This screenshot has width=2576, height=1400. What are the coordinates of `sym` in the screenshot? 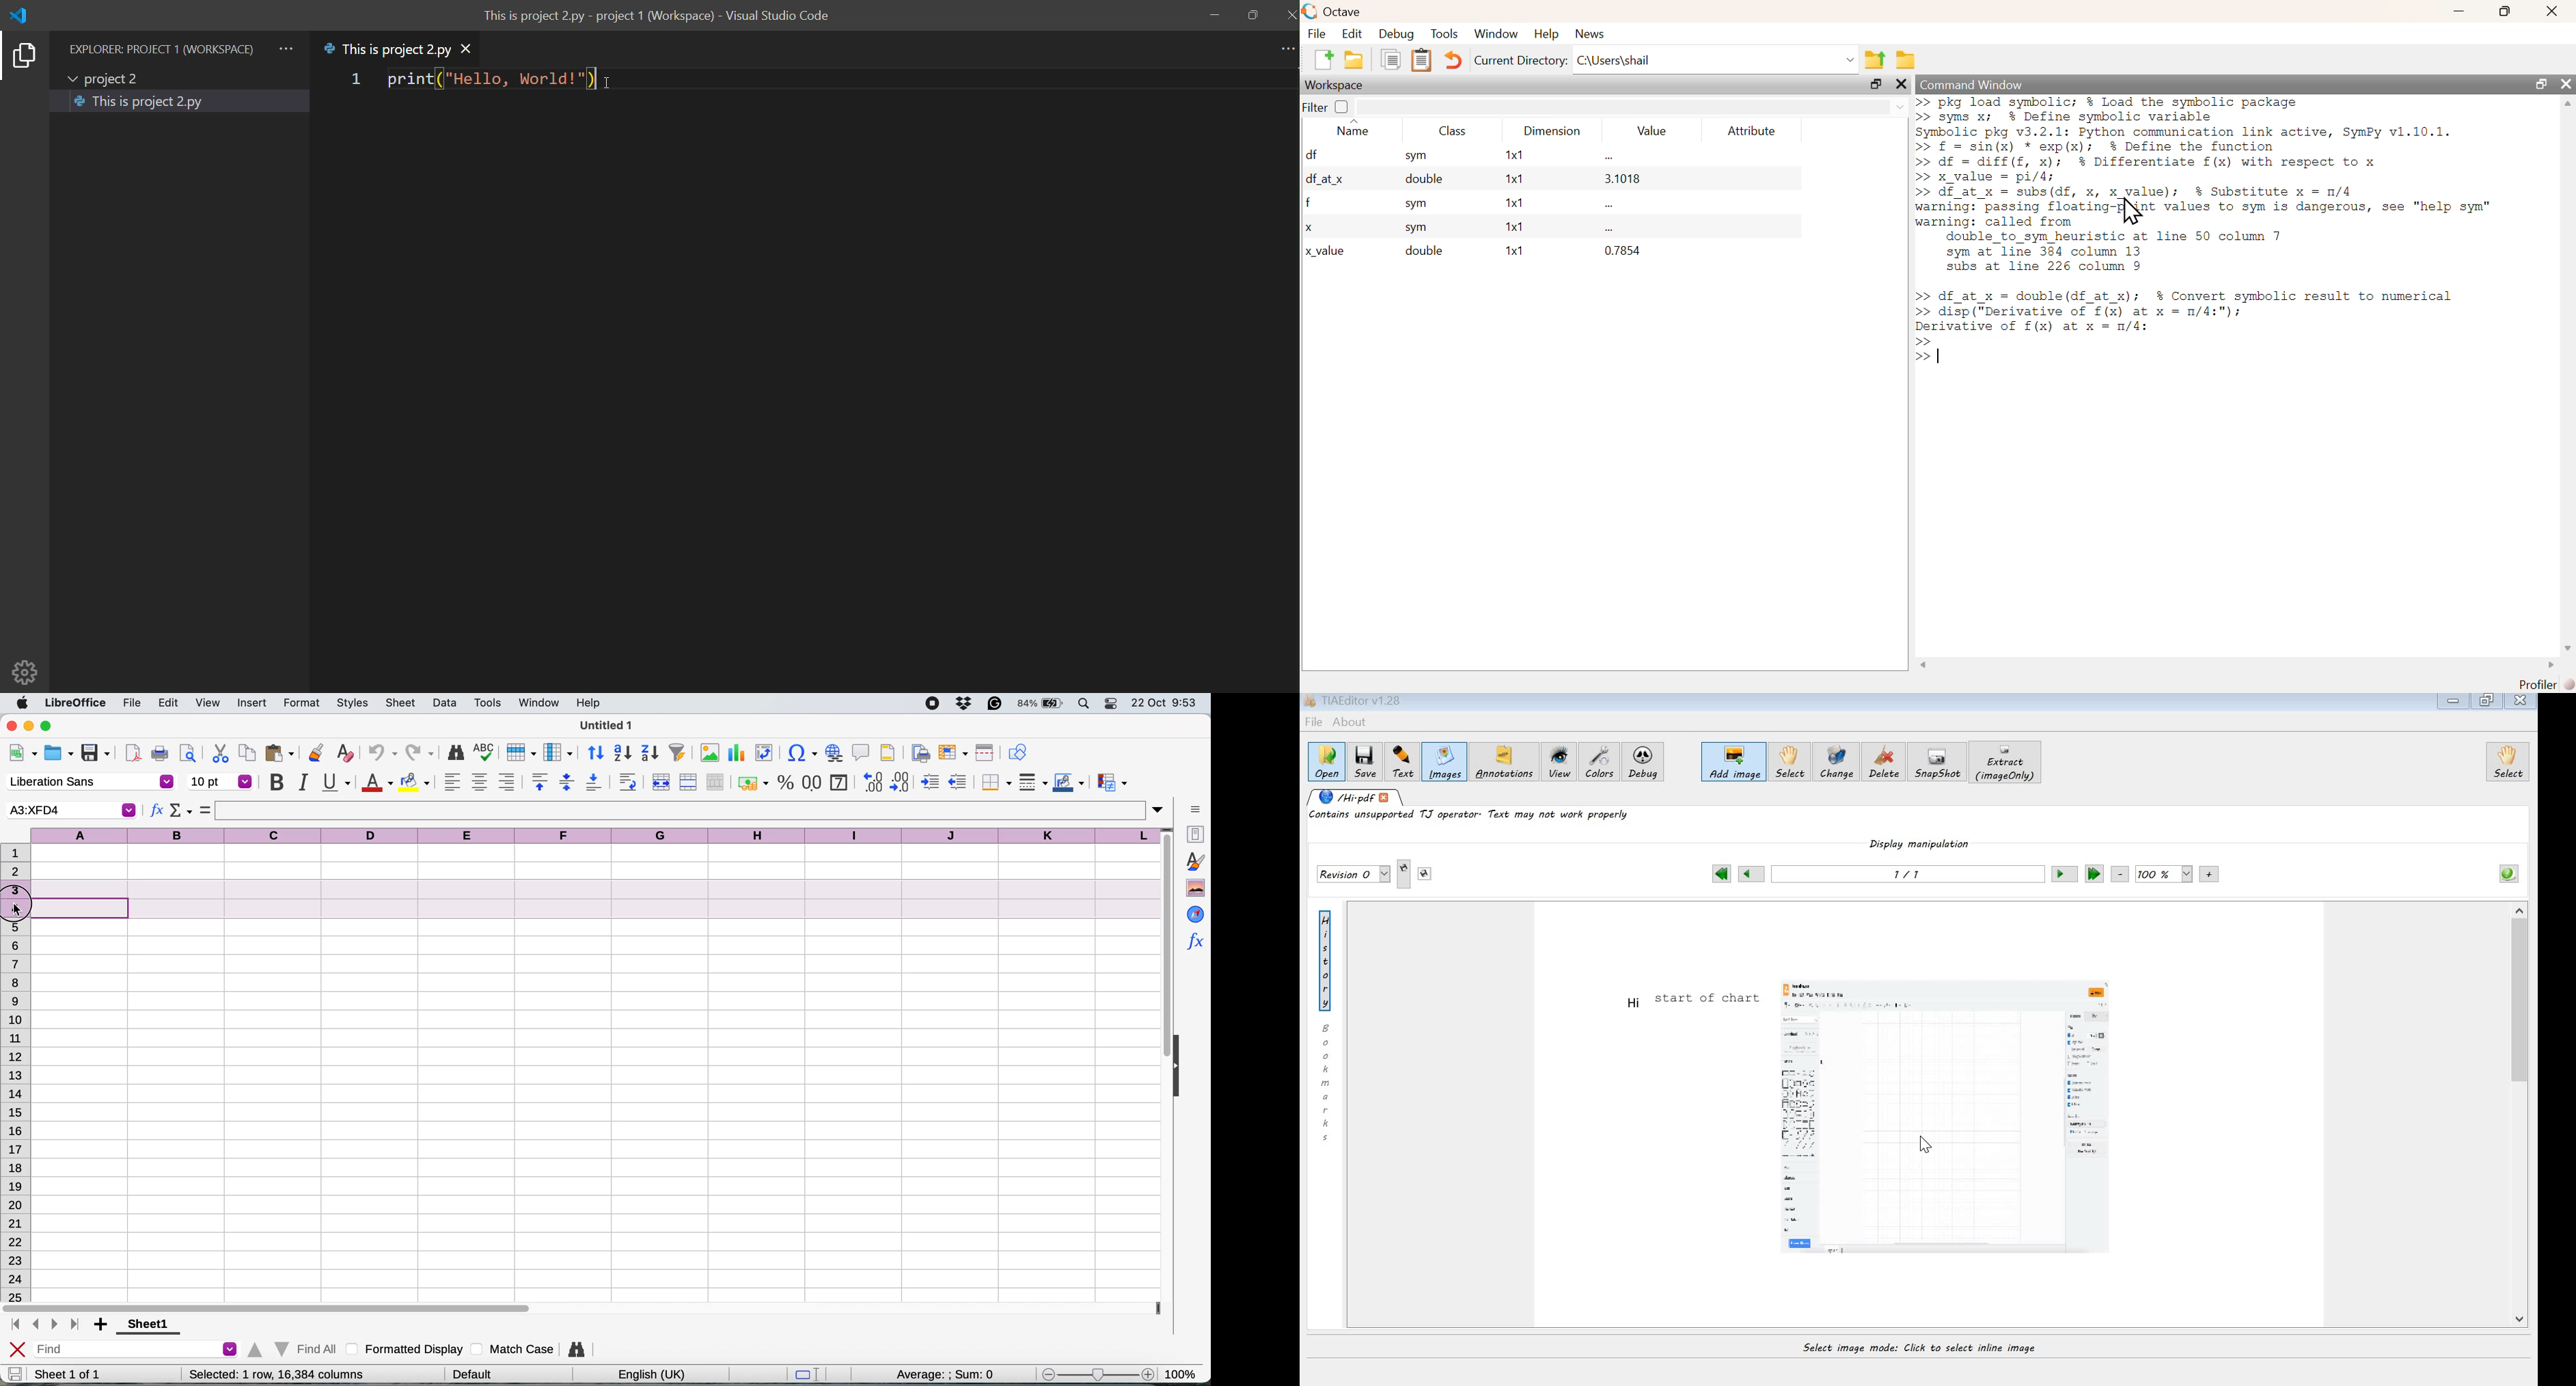 It's located at (1415, 156).